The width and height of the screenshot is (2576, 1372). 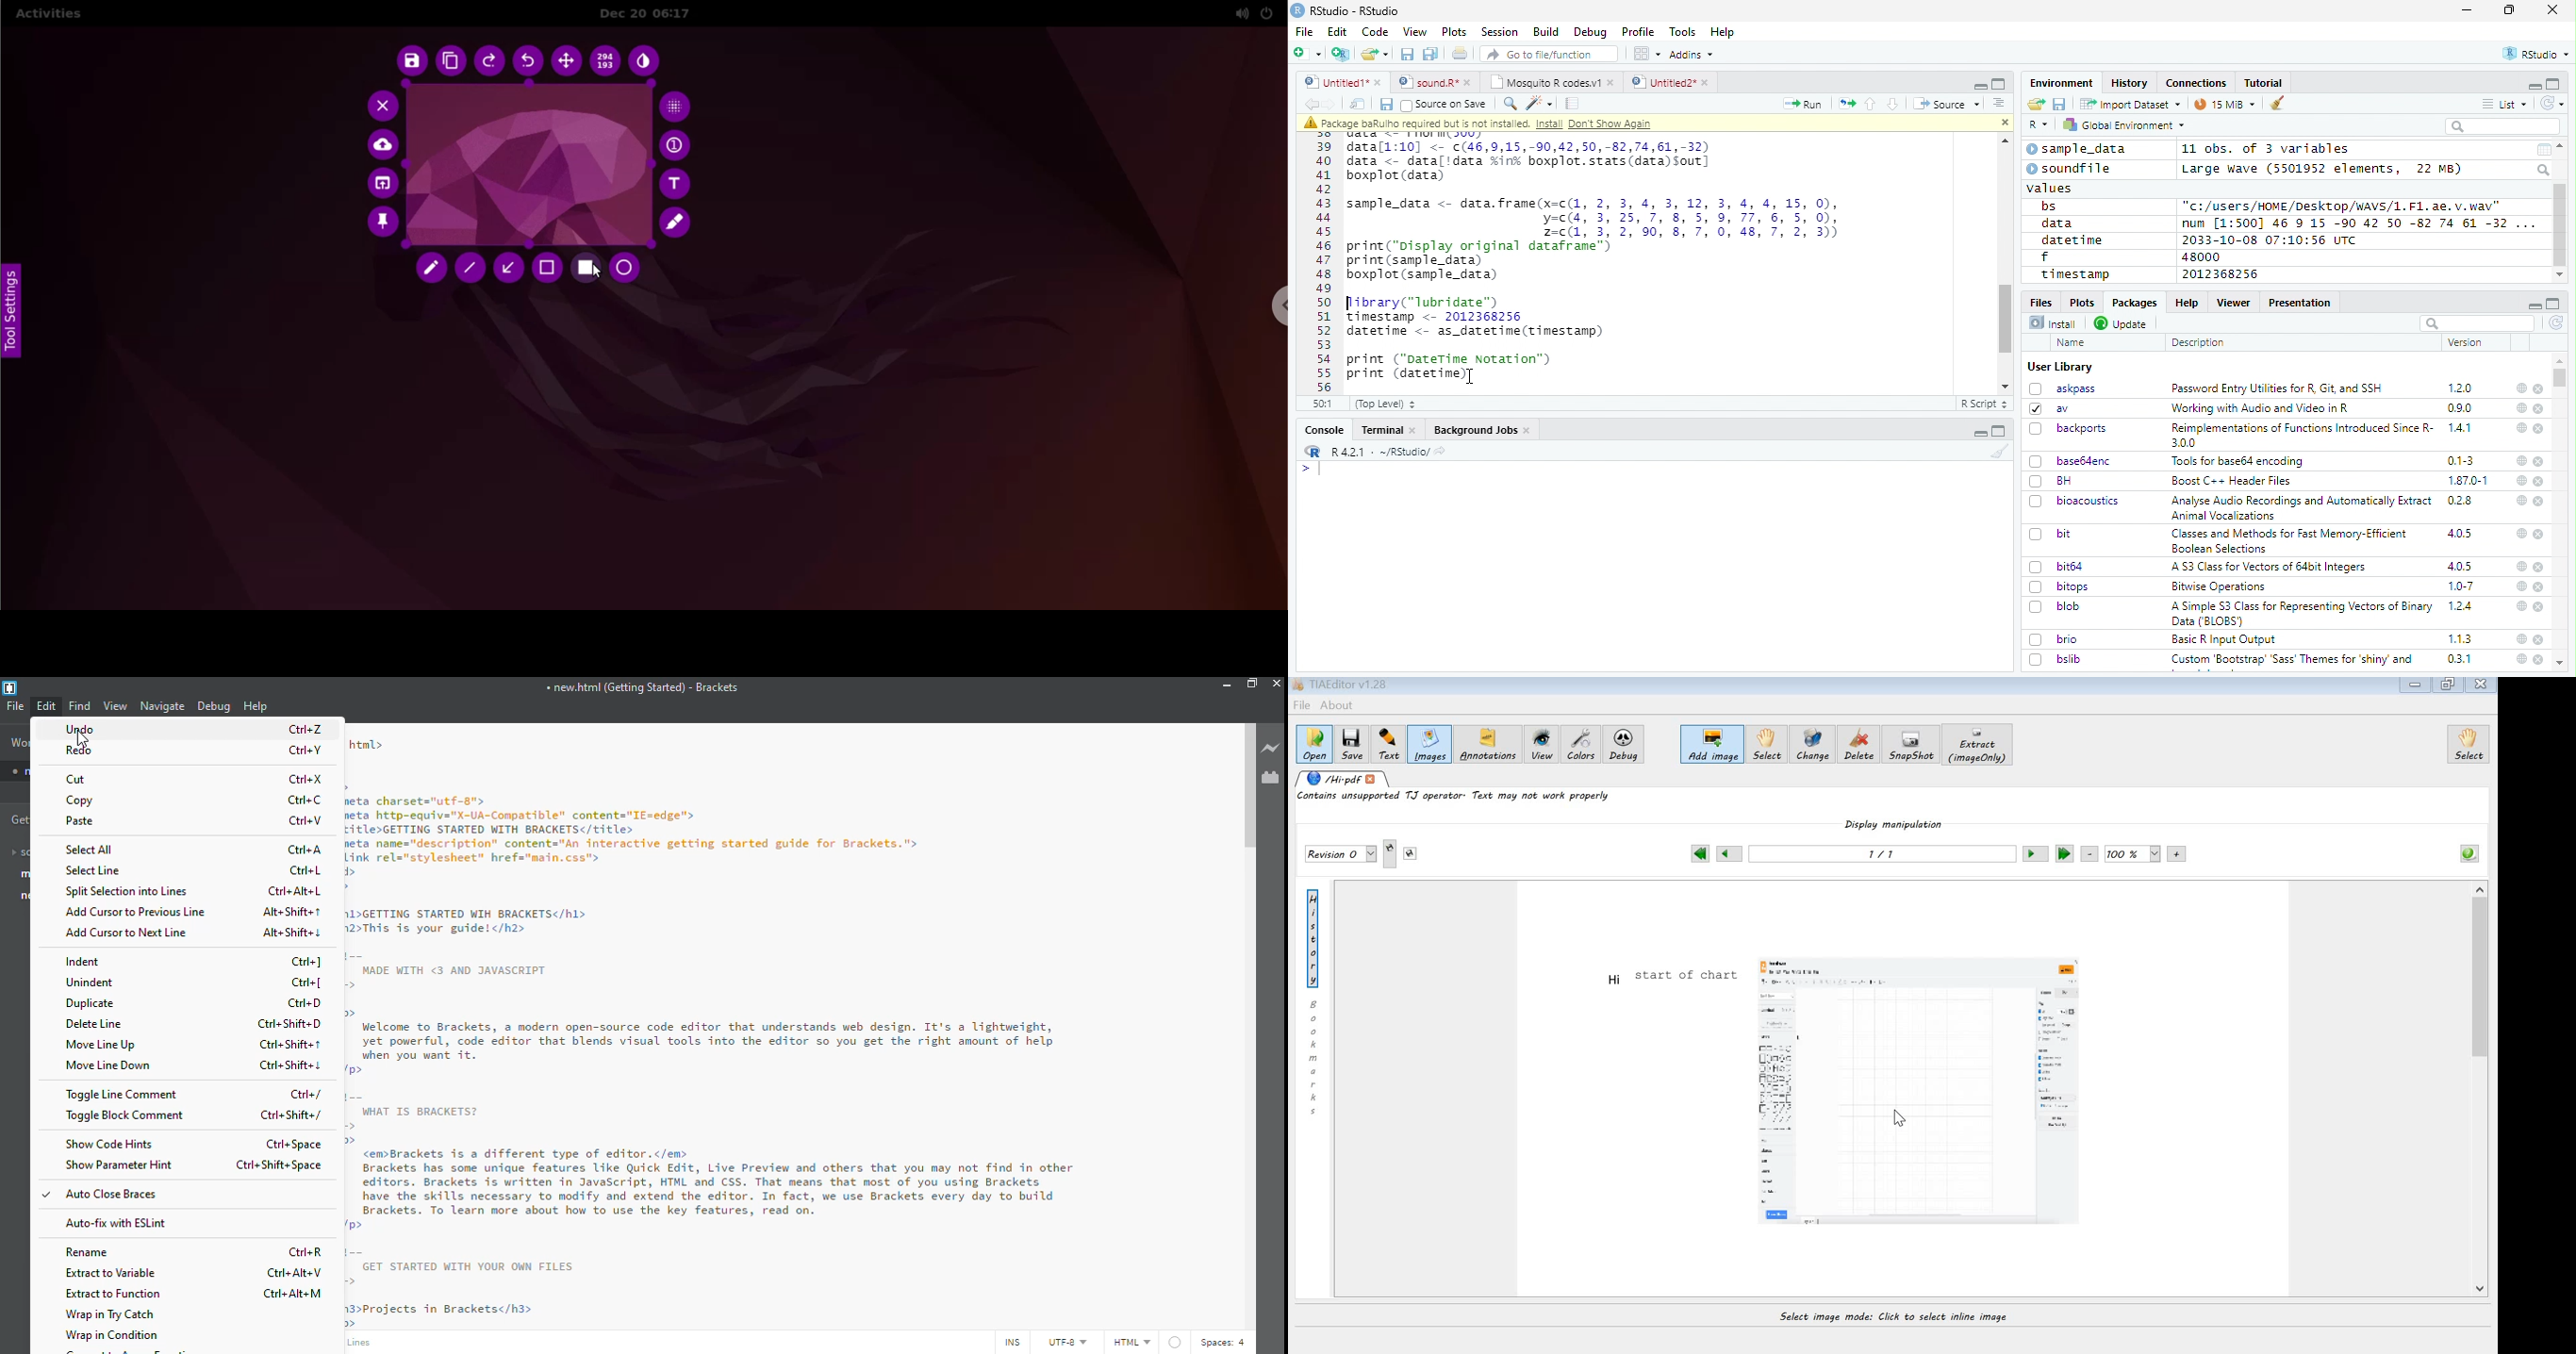 What do you see at coordinates (2056, 658) in the screenshot?
I see `bslib` at bounding box center [2056, 658].